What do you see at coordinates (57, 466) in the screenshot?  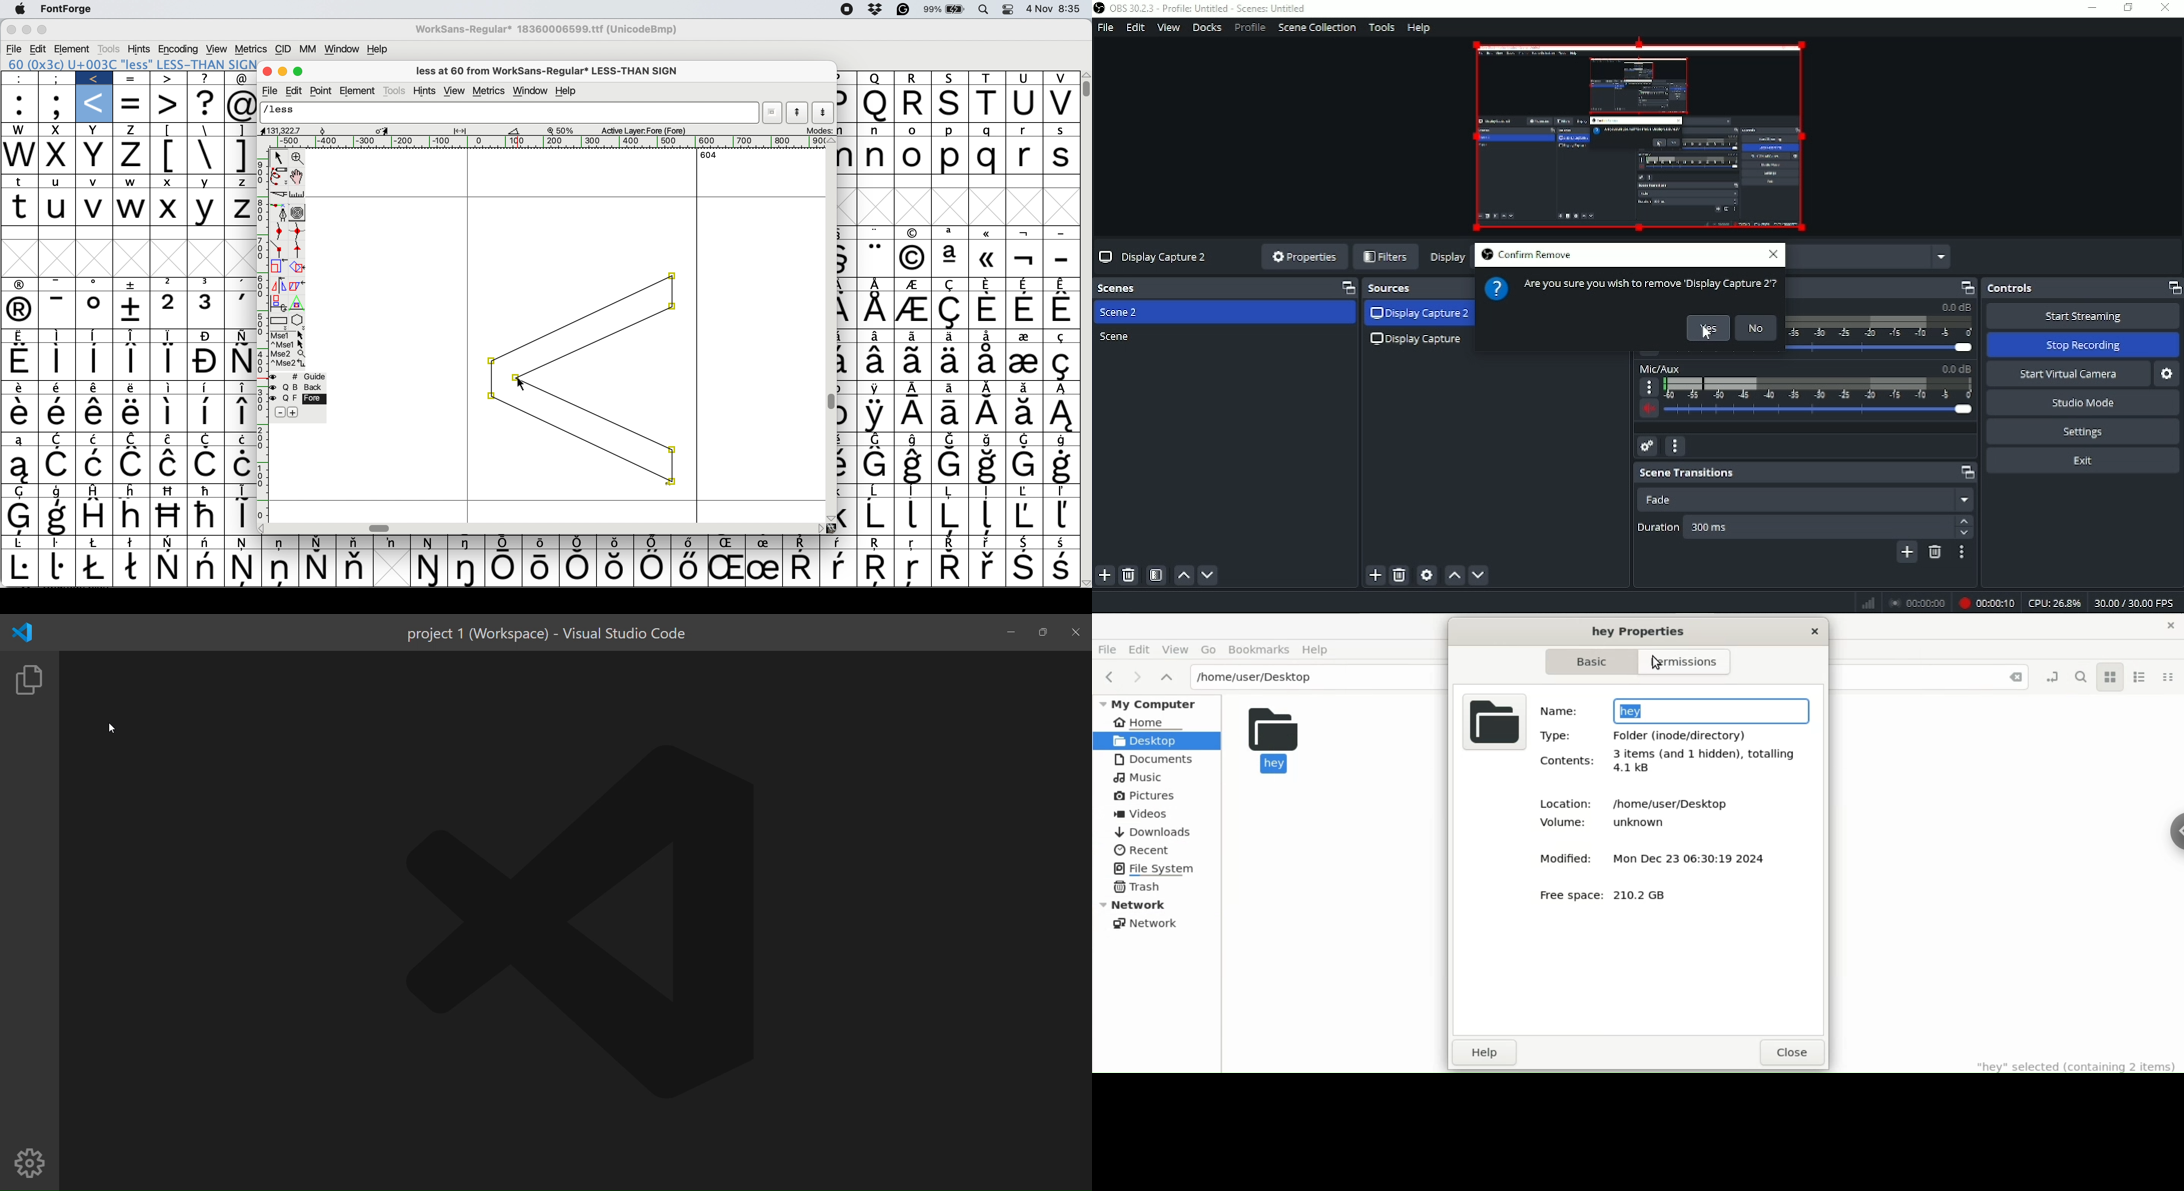 I see `Symbol` at bounding box center [57, 466].